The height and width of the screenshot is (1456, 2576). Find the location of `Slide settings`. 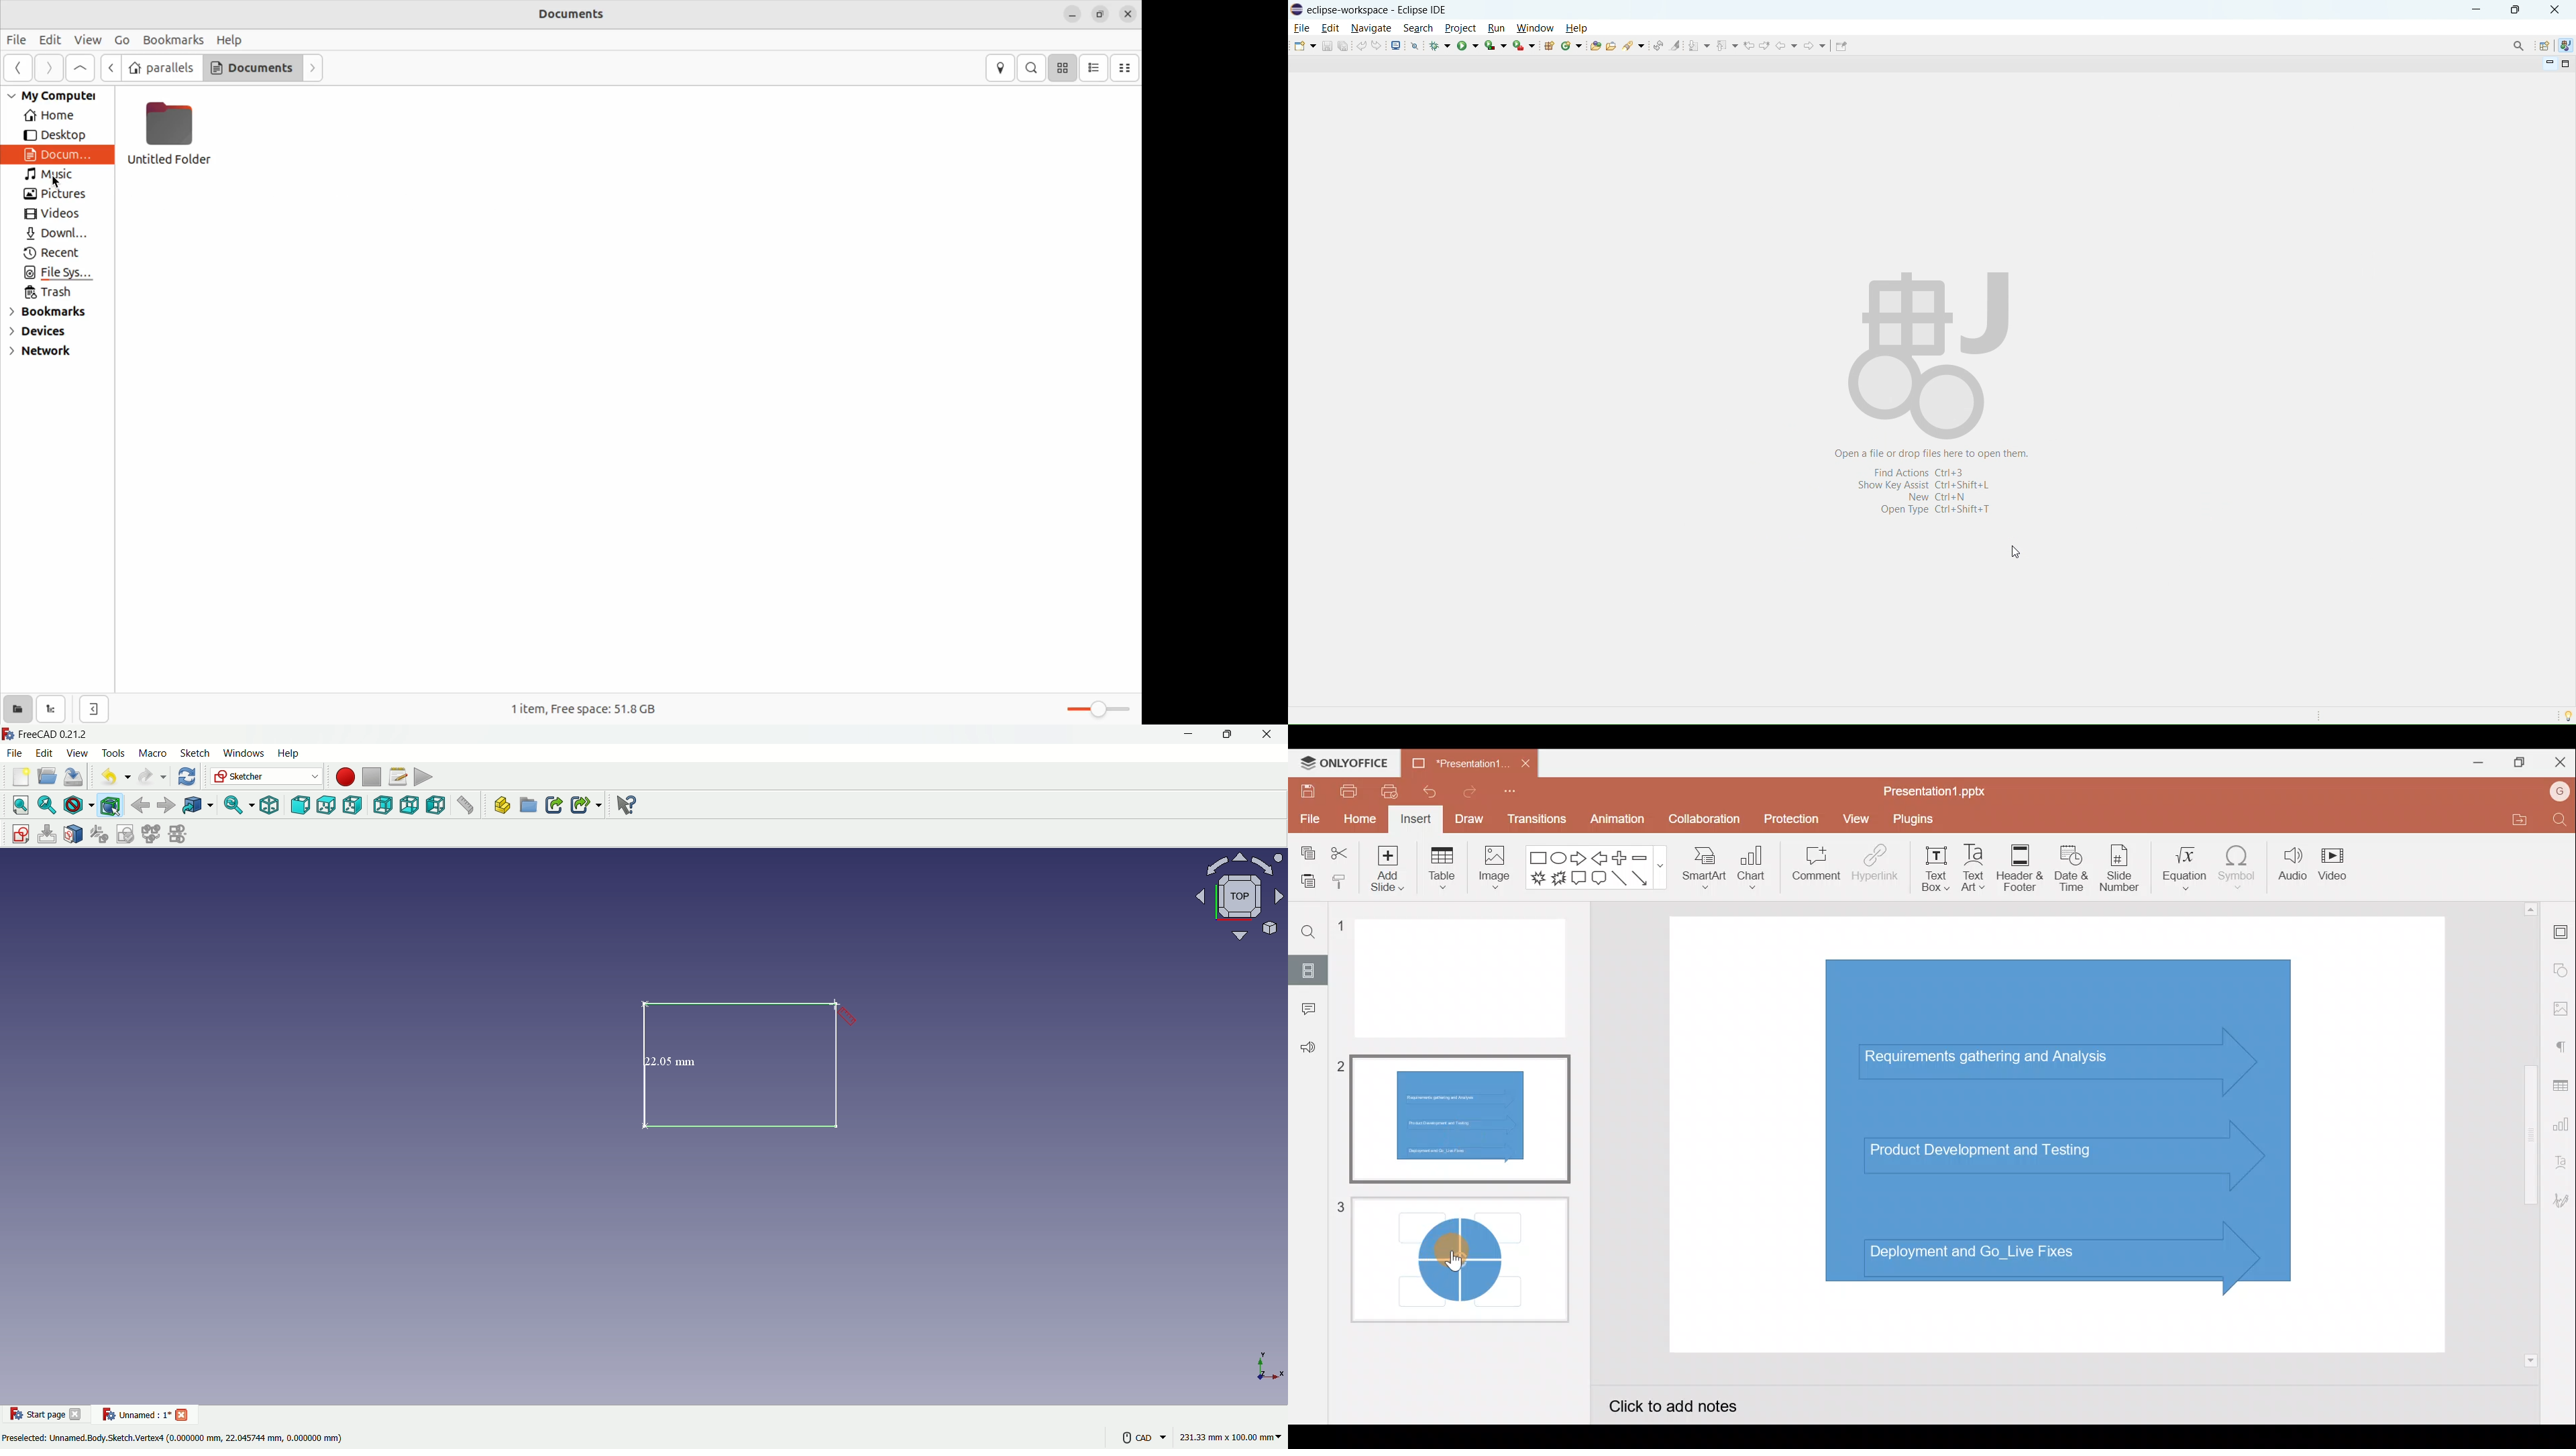

Slide settings is located at coordinates (2559, 933).